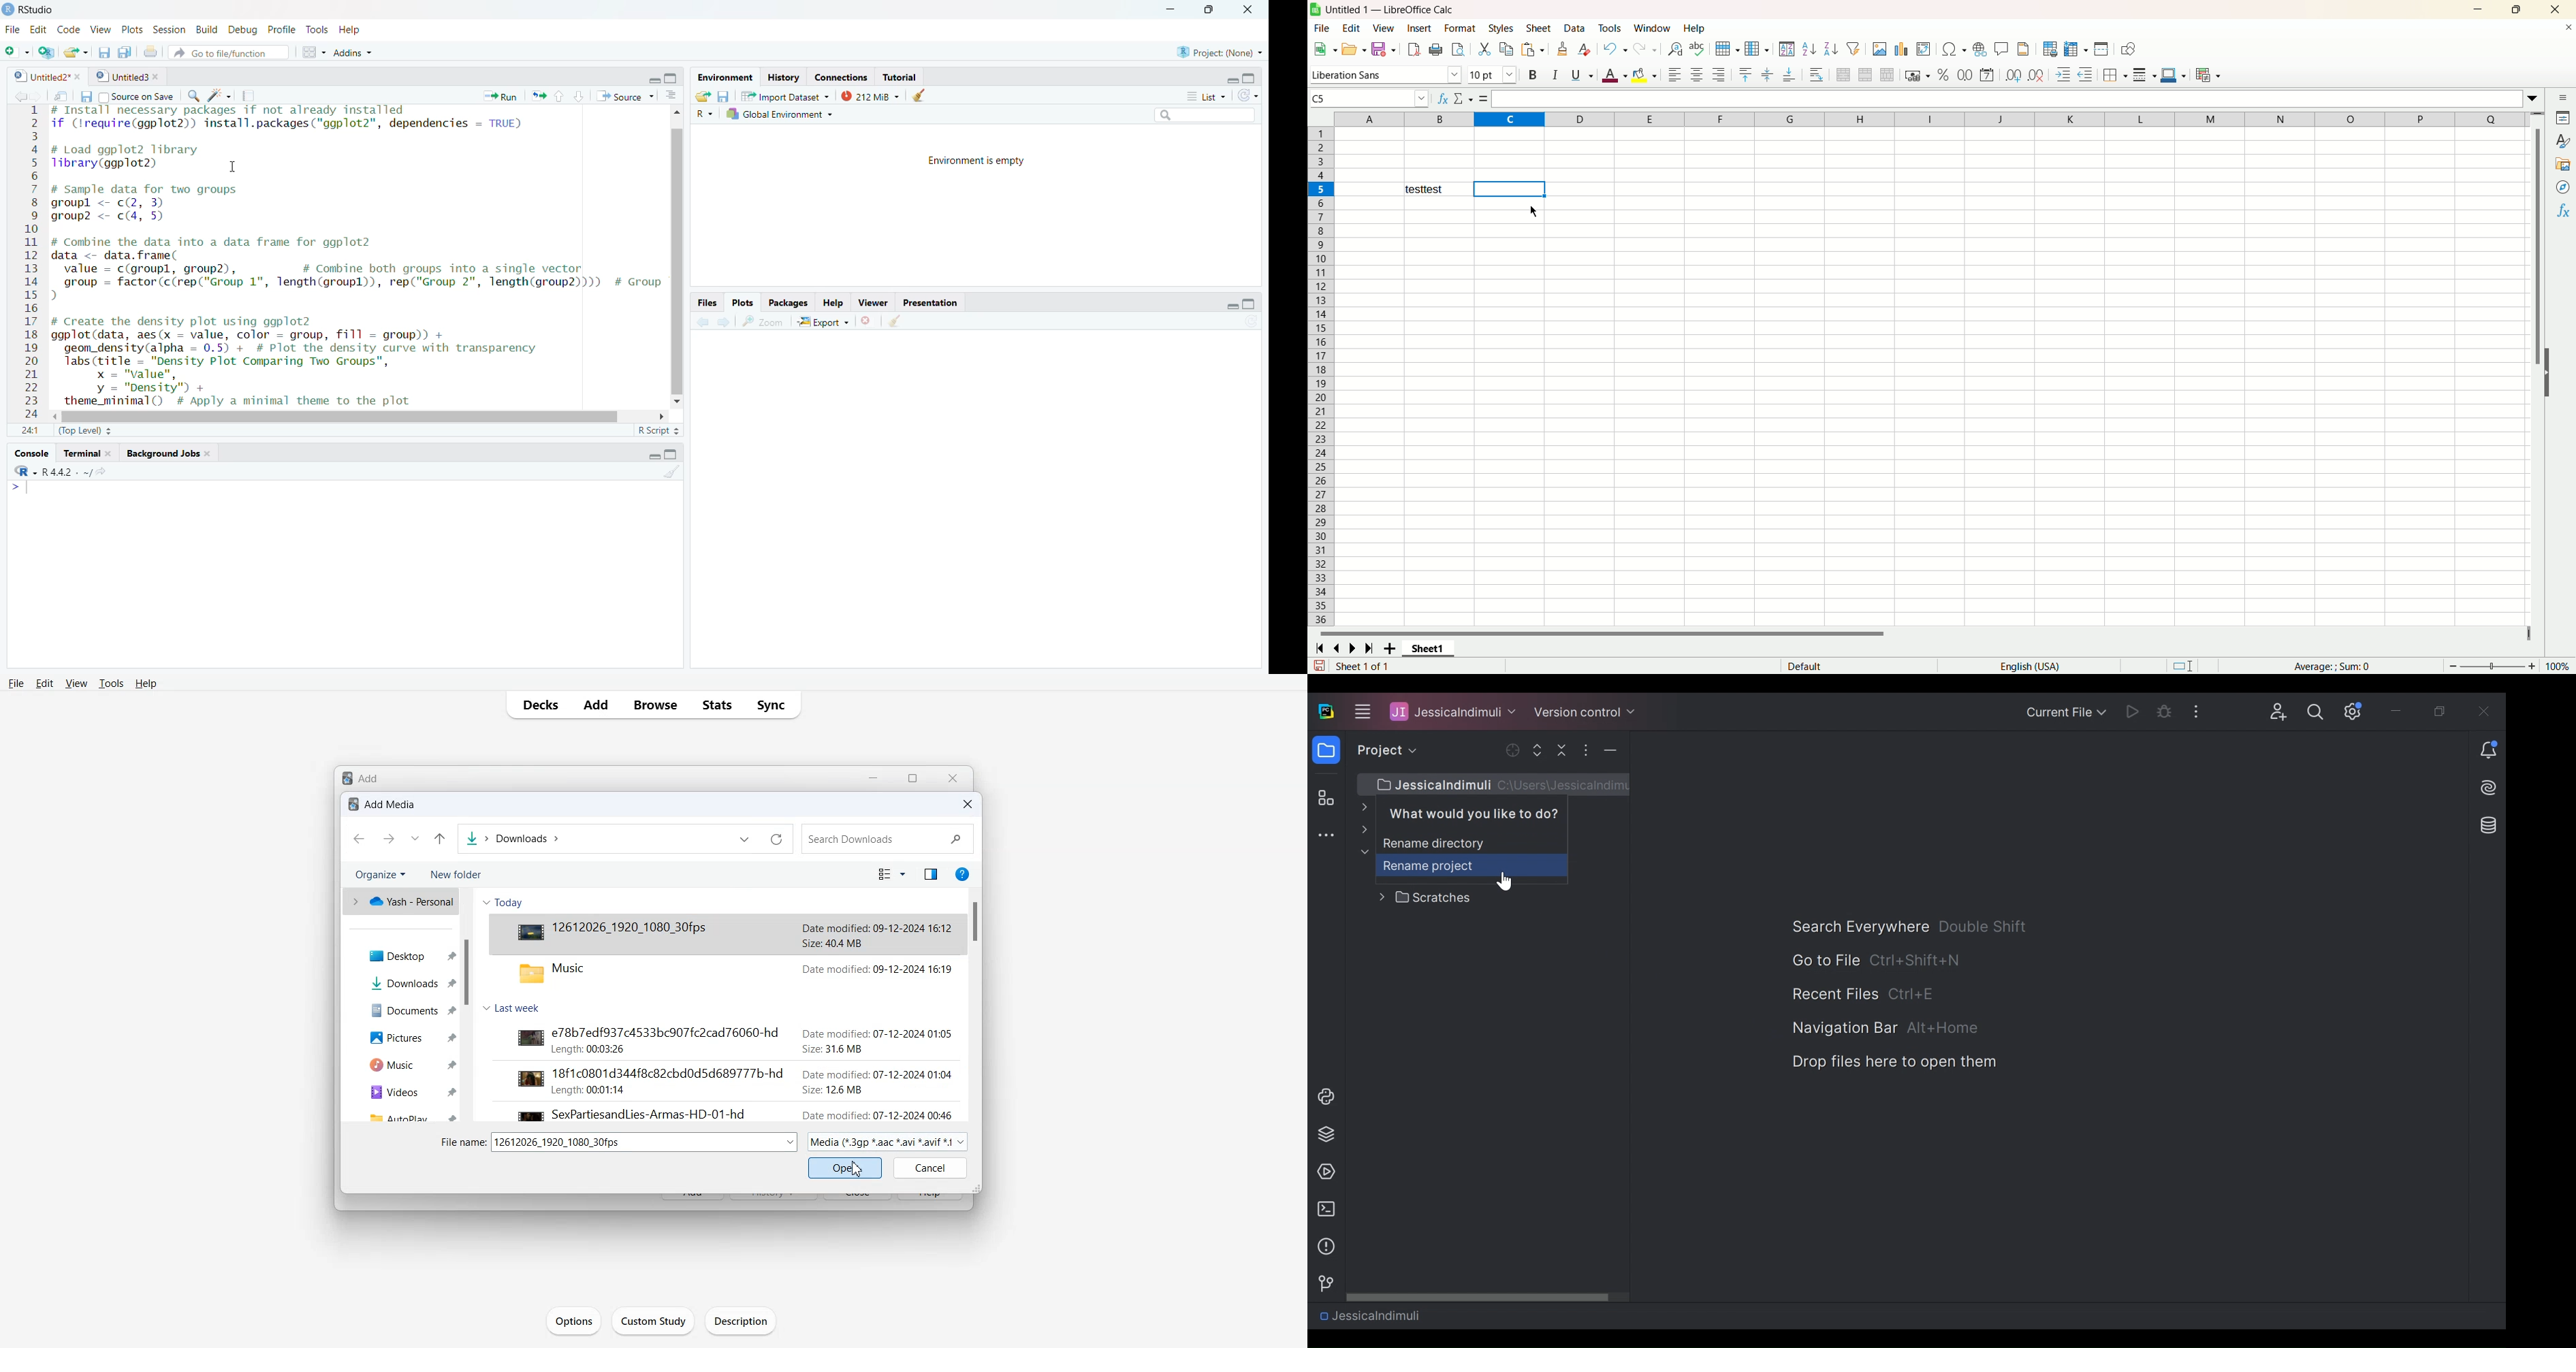 This screenshot has width=2576, height=1372. Describe the element at coordinates (99, 29) in the screenshot. I see `view` at that location.